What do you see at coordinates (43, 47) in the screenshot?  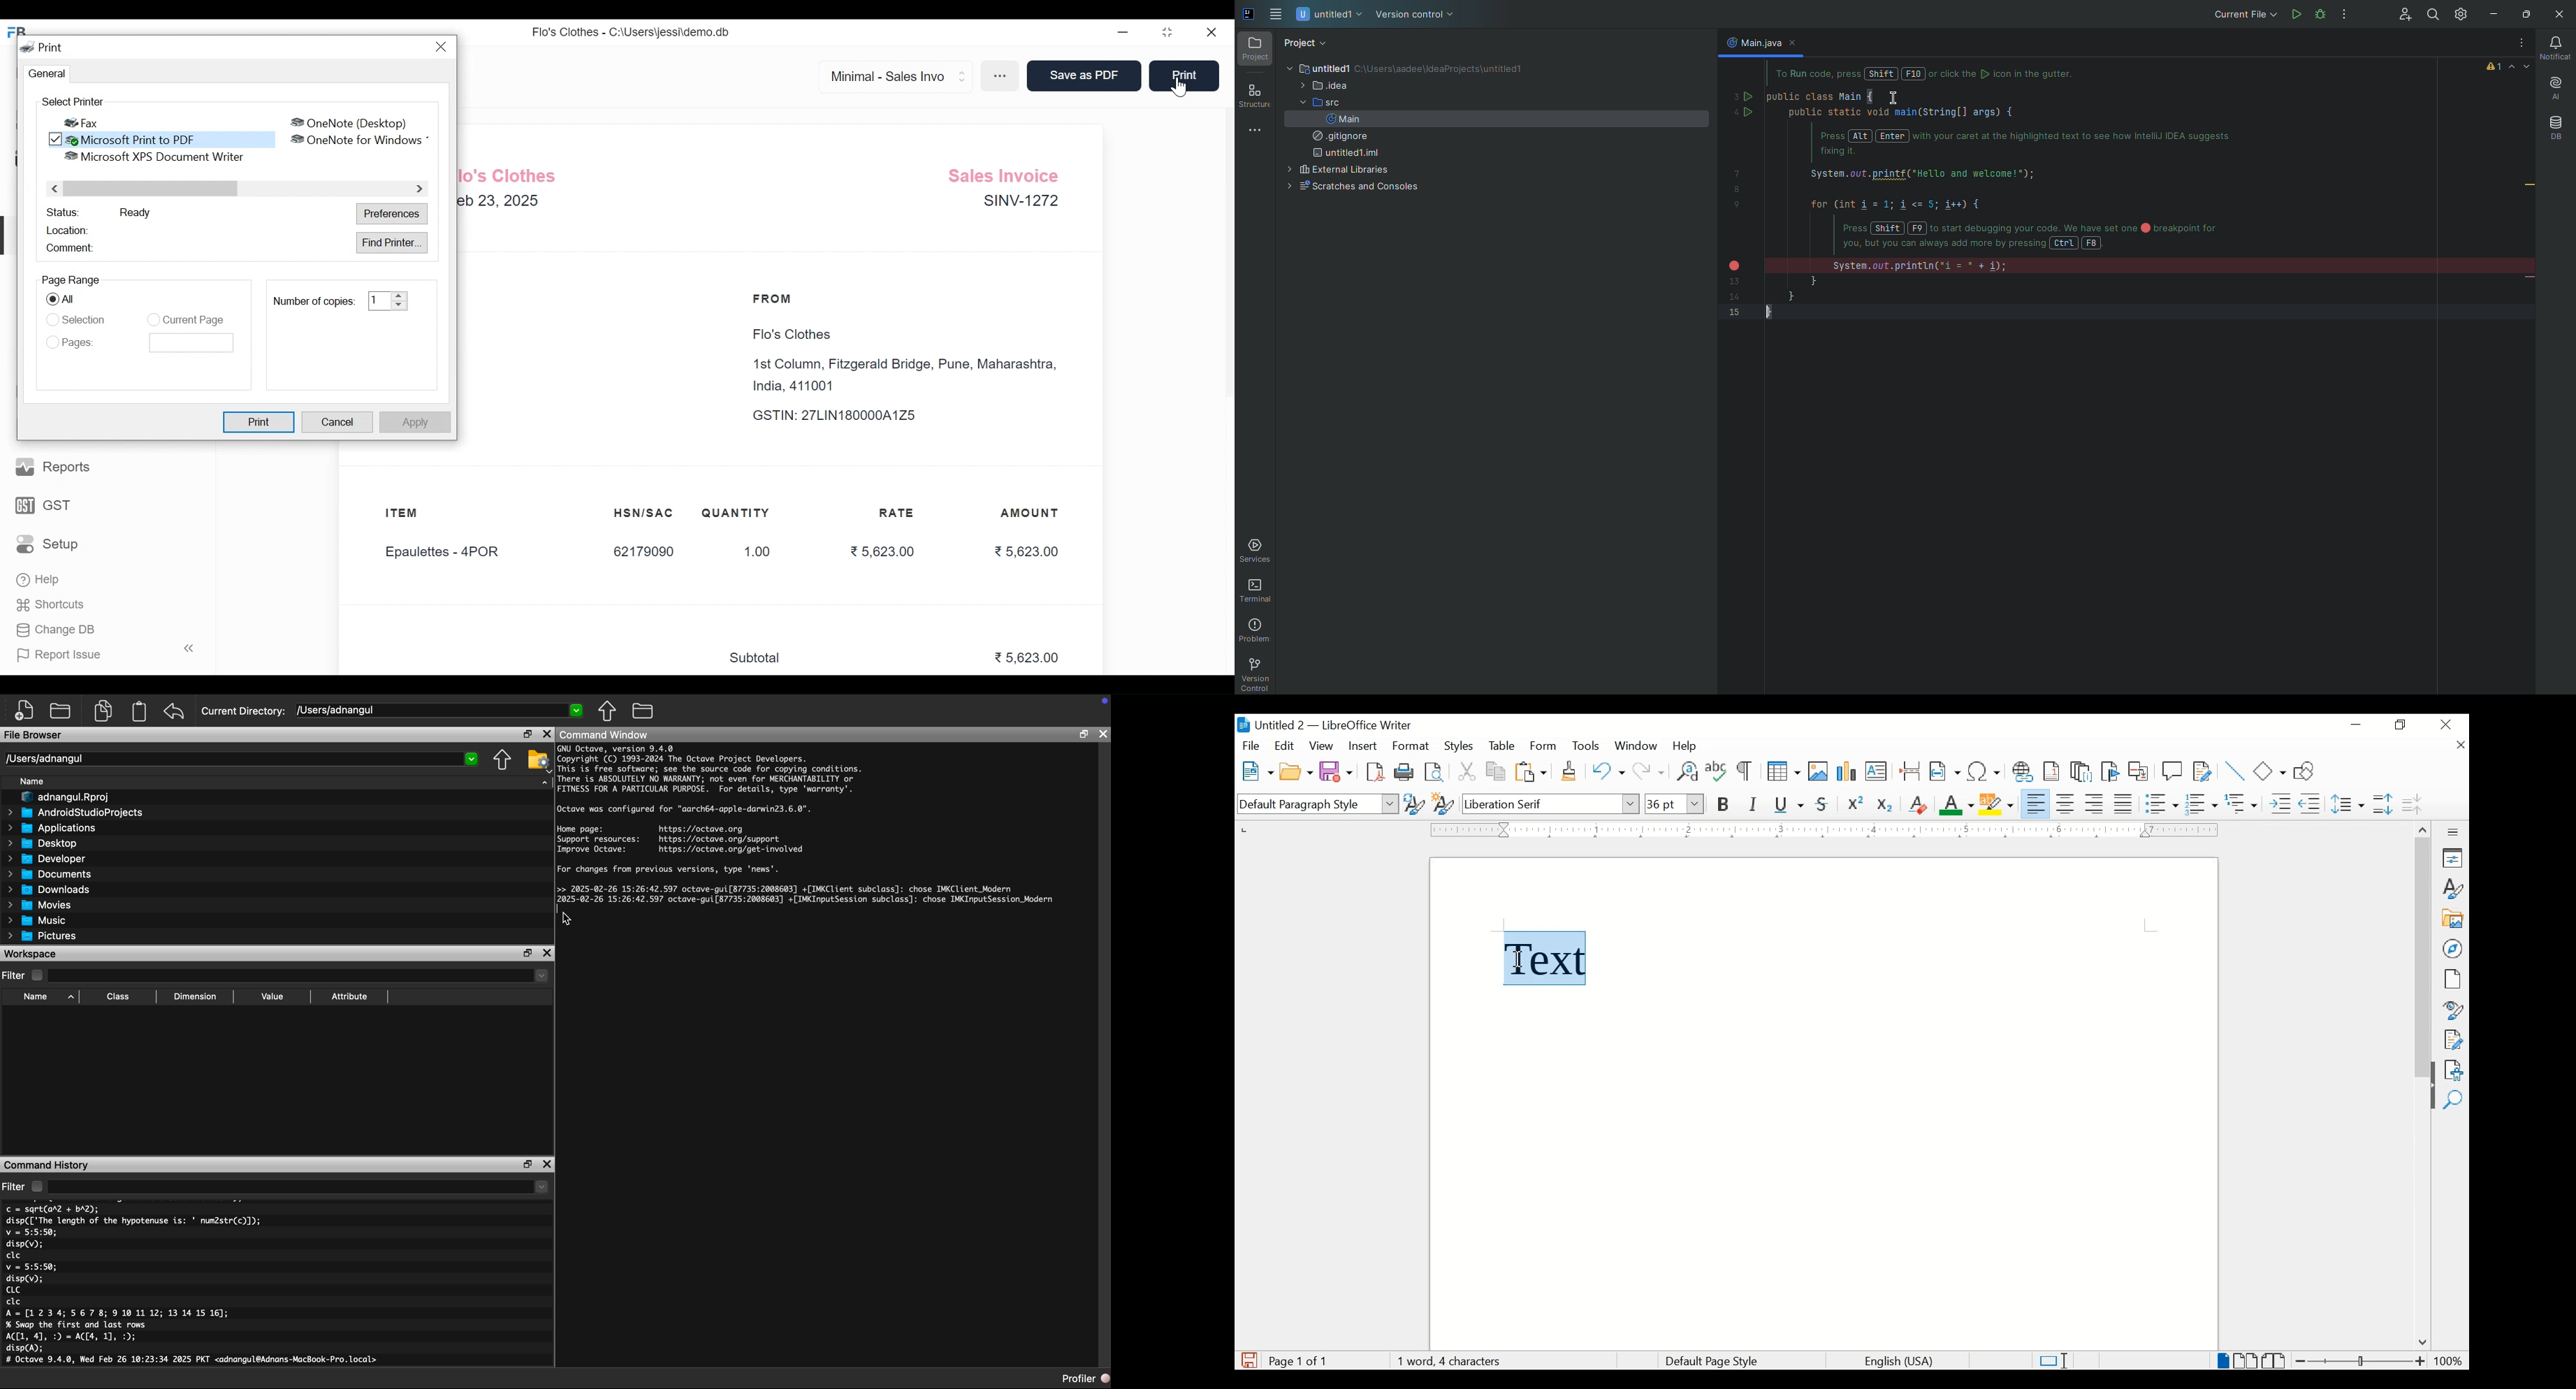 I see `Print` at bounding box center [43, 47].